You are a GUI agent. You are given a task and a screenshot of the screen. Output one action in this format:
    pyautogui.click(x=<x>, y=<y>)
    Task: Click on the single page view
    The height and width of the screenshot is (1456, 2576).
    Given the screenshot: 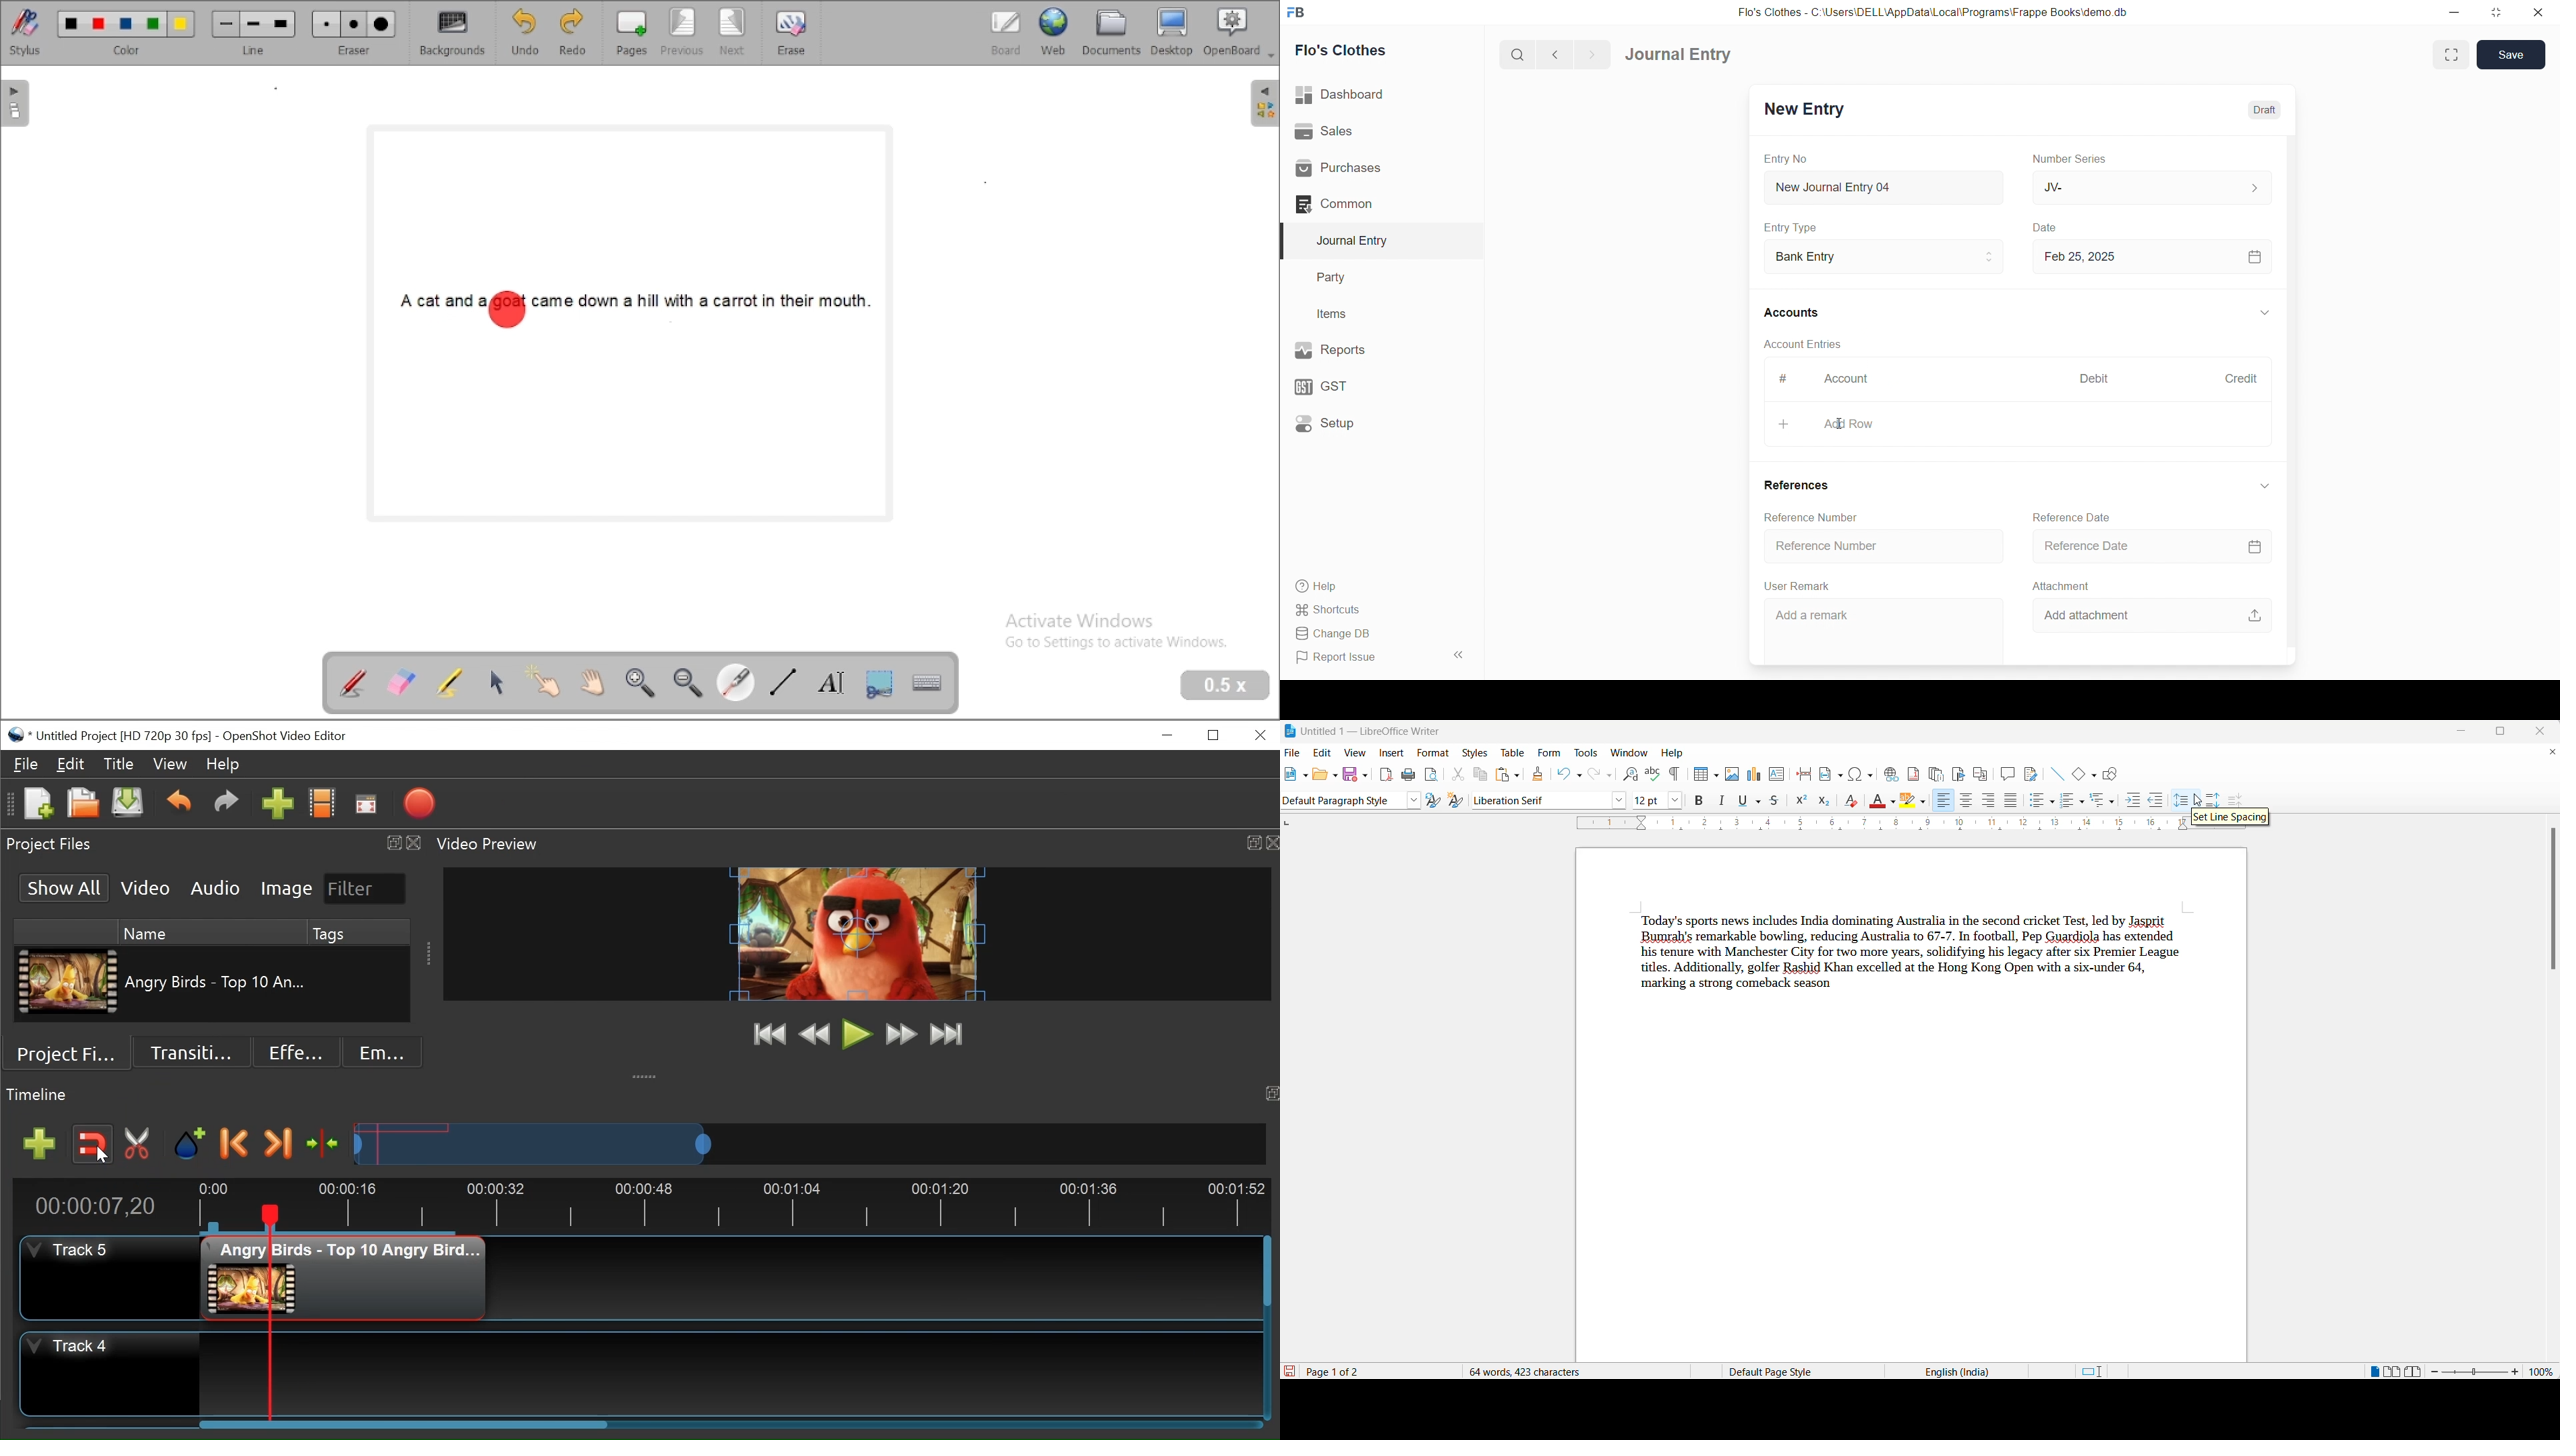 What is the action you would take?
    pyautogui.click(x=2372, y=1371)
    